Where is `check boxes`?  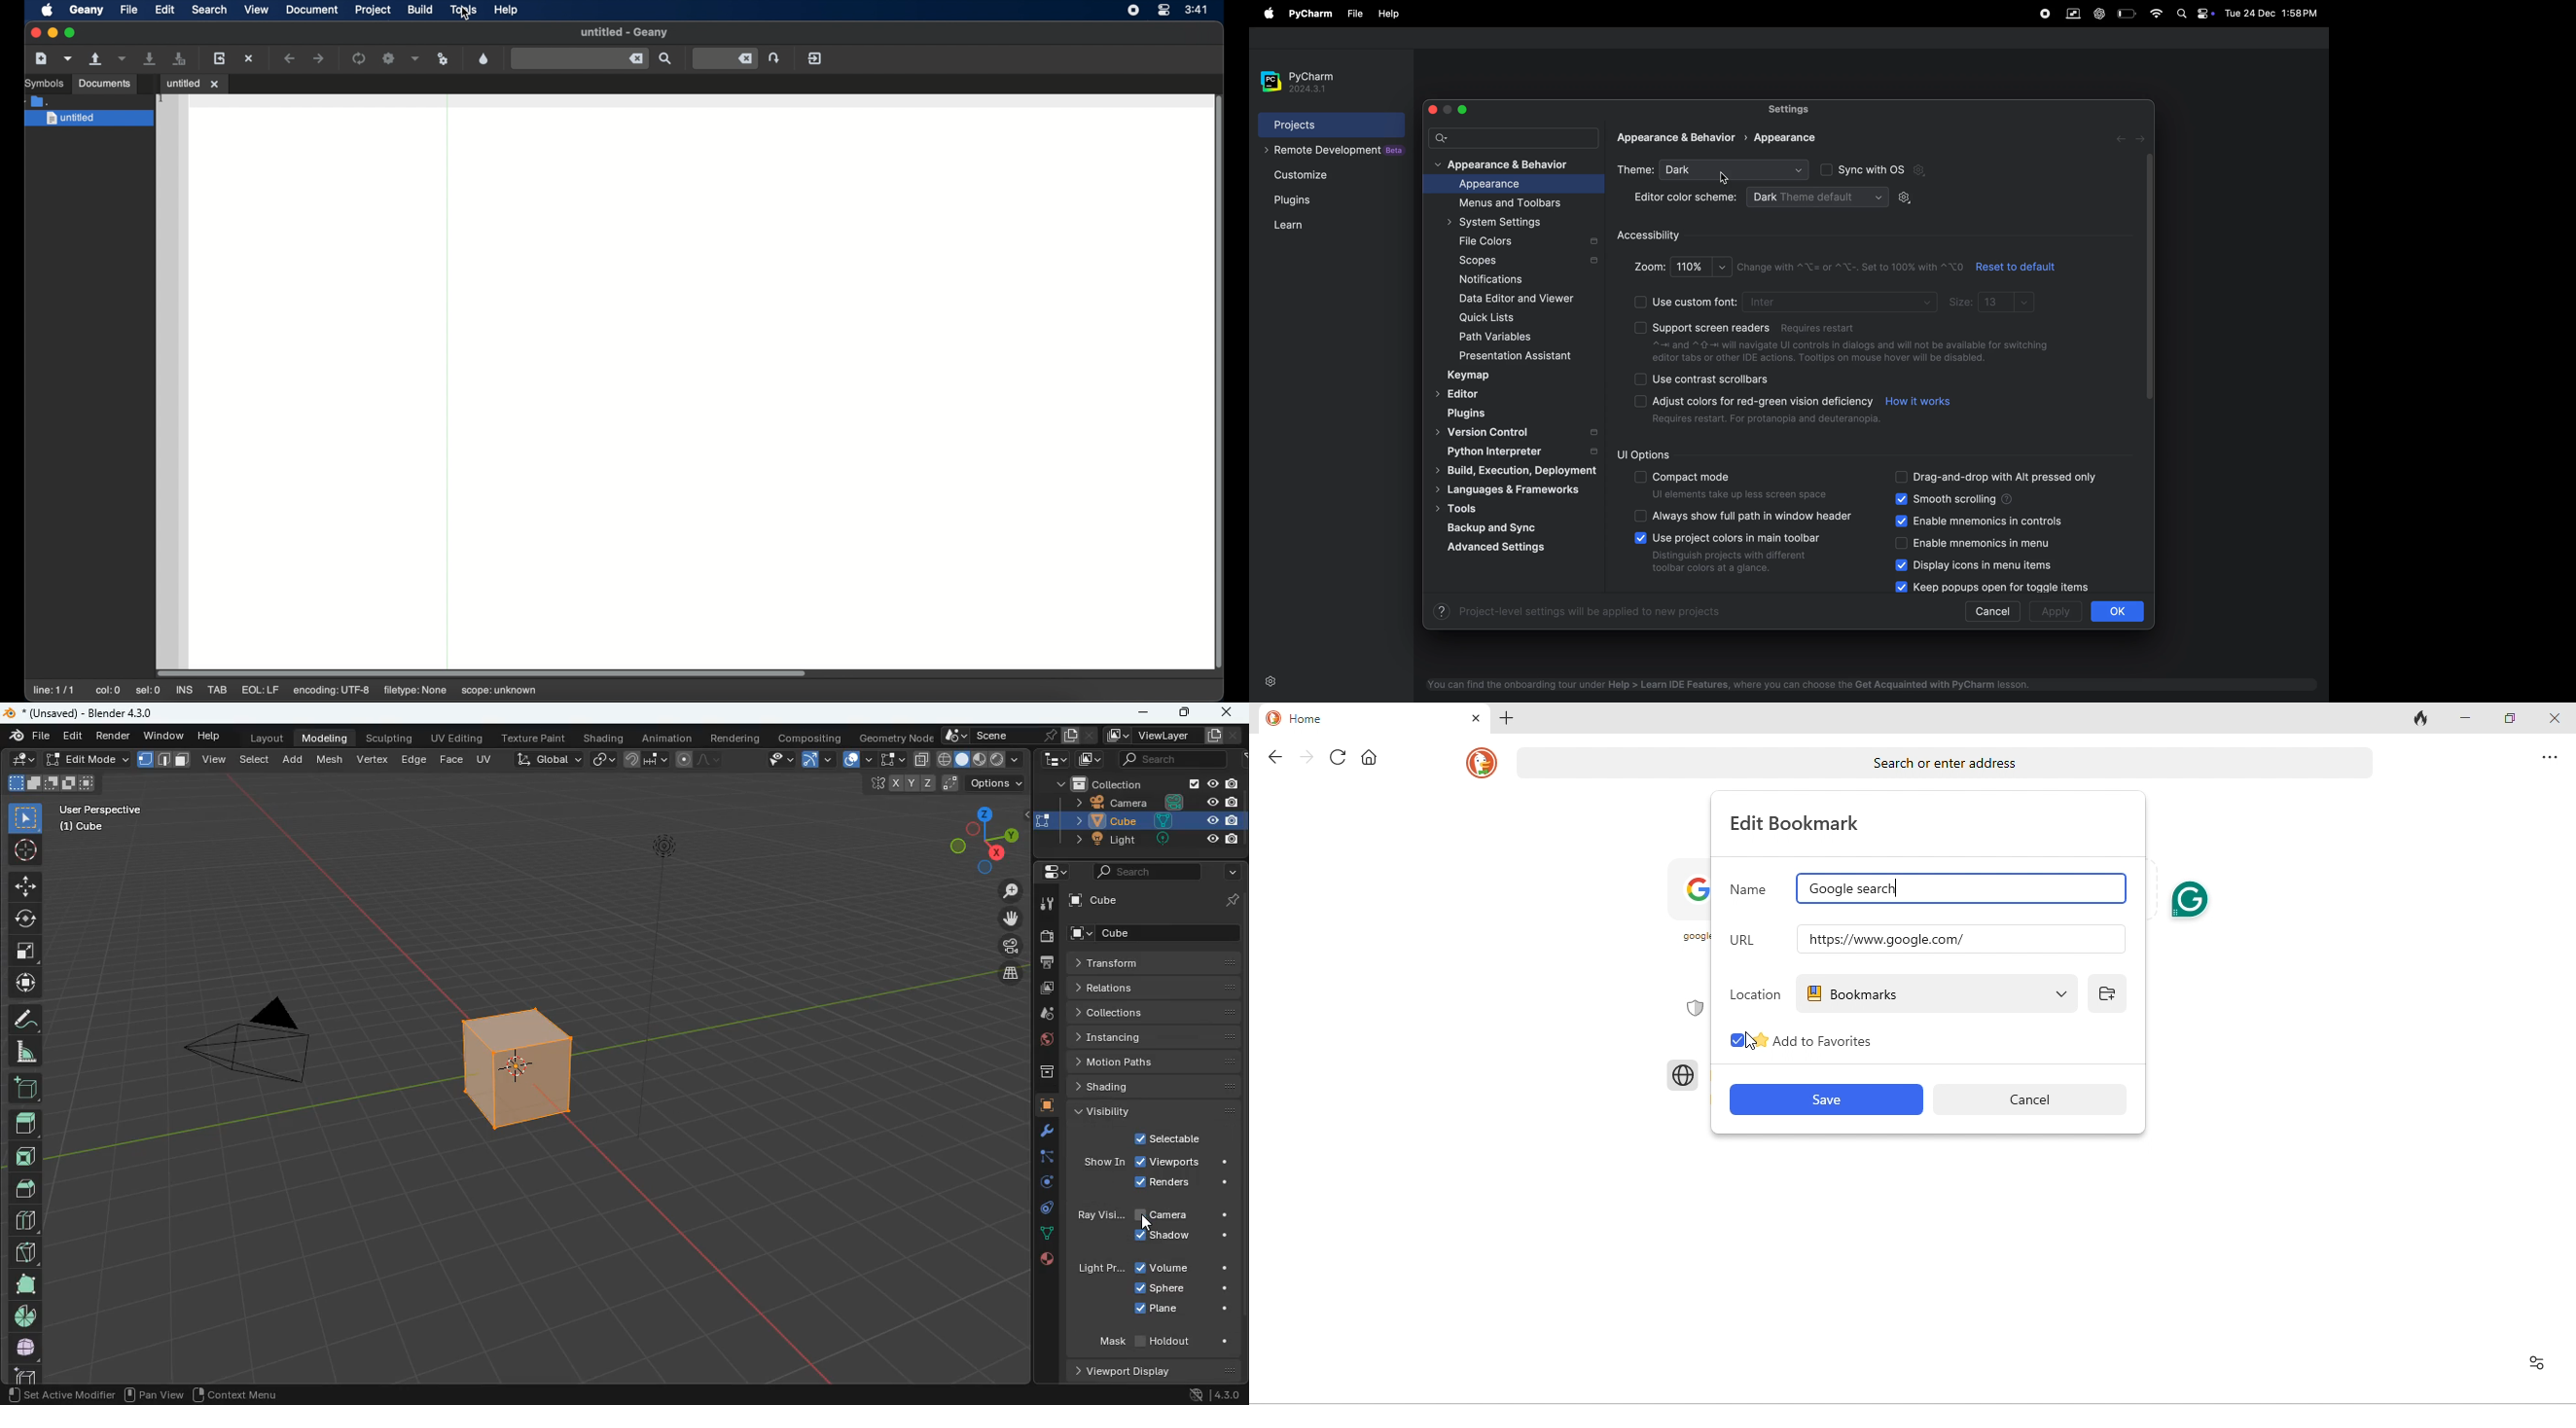 check boxes is located at coordinates (1900, 500).